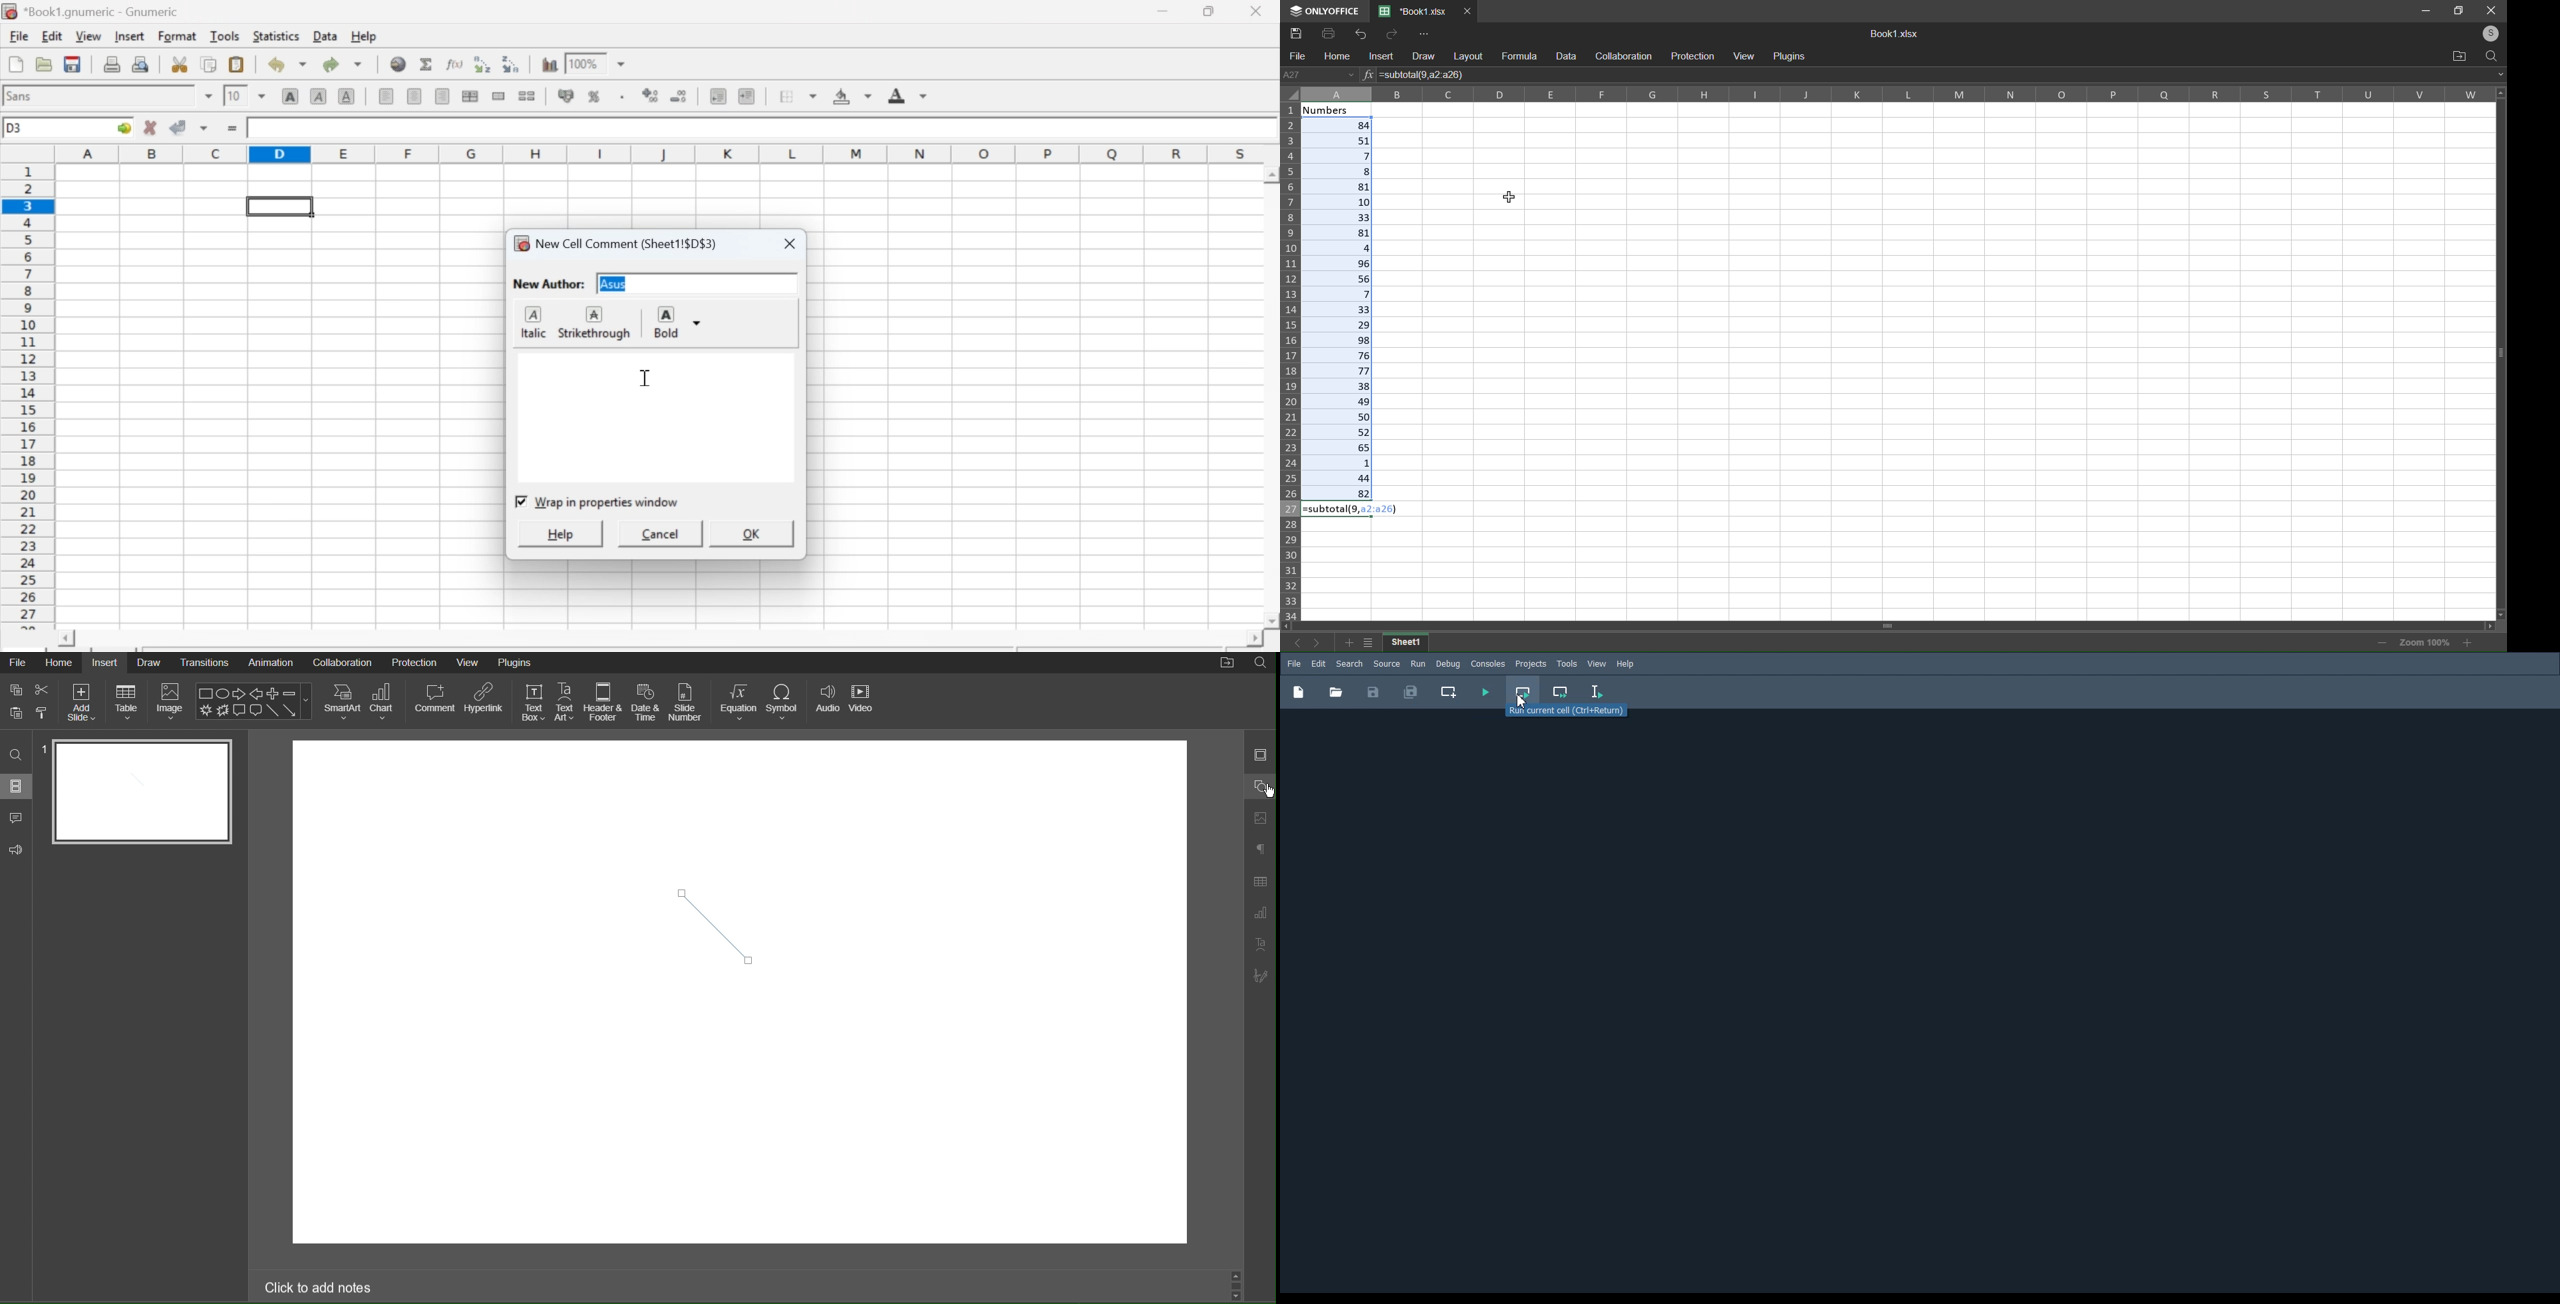 This screenshot has width=2576, height=1316. I want to click on Slide 1, so click(142, 792).